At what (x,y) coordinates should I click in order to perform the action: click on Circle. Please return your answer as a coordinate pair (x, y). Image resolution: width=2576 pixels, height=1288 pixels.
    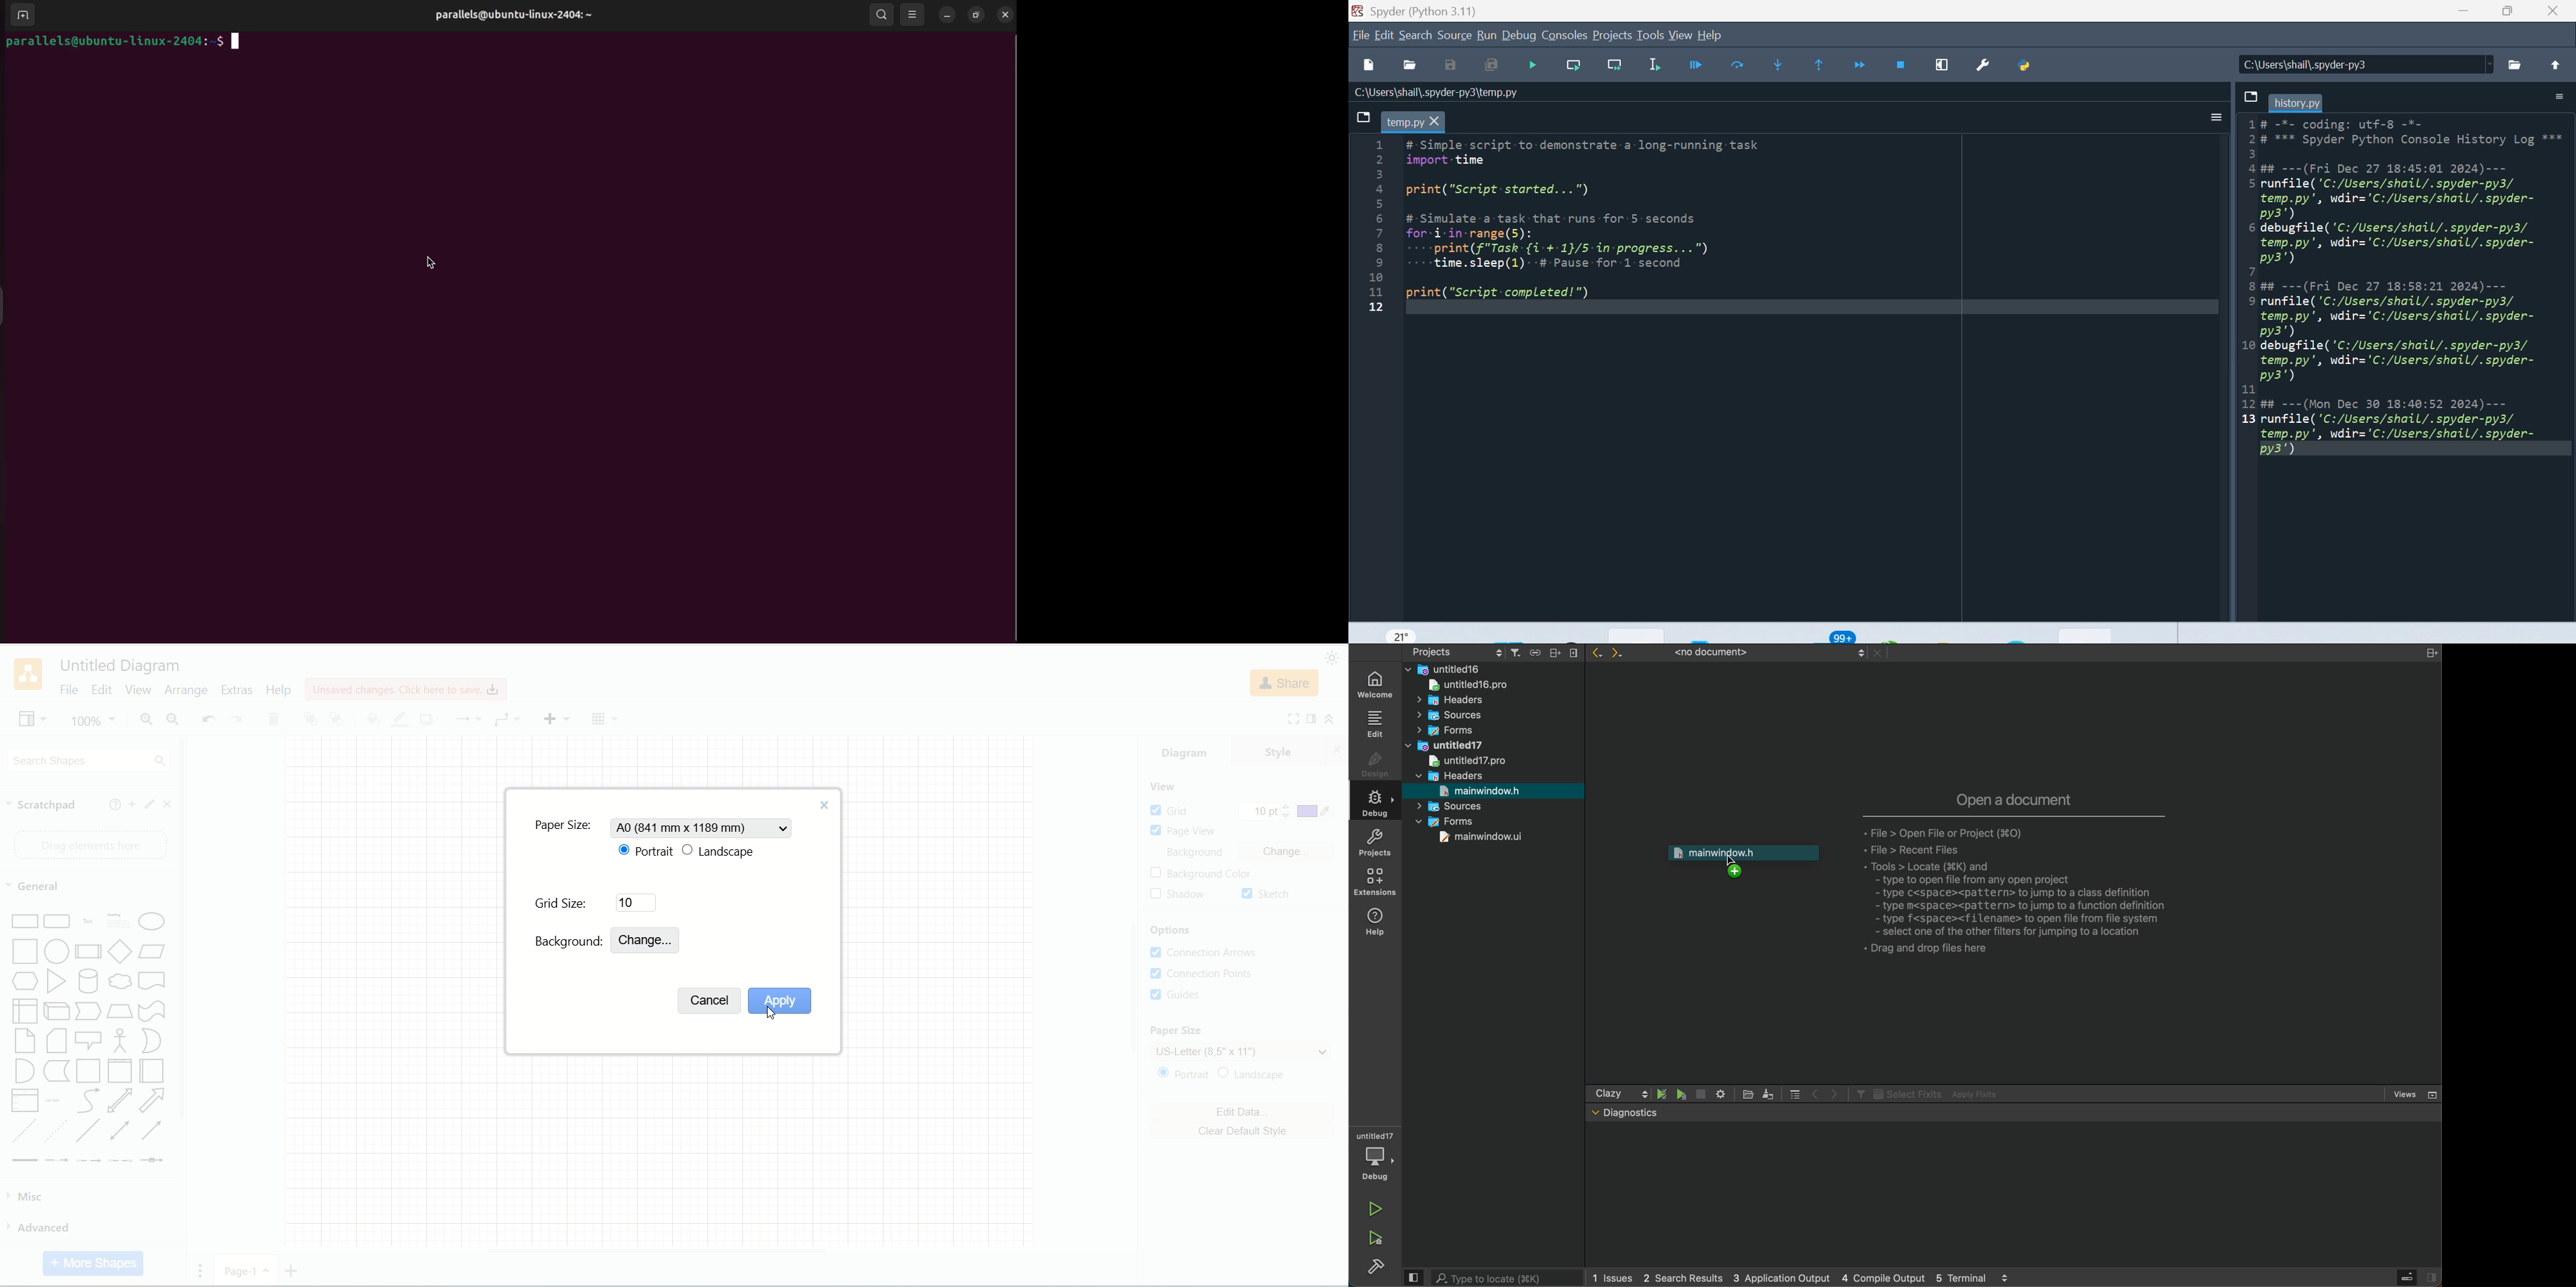
    Looking at the image, I should click on (58, 953).